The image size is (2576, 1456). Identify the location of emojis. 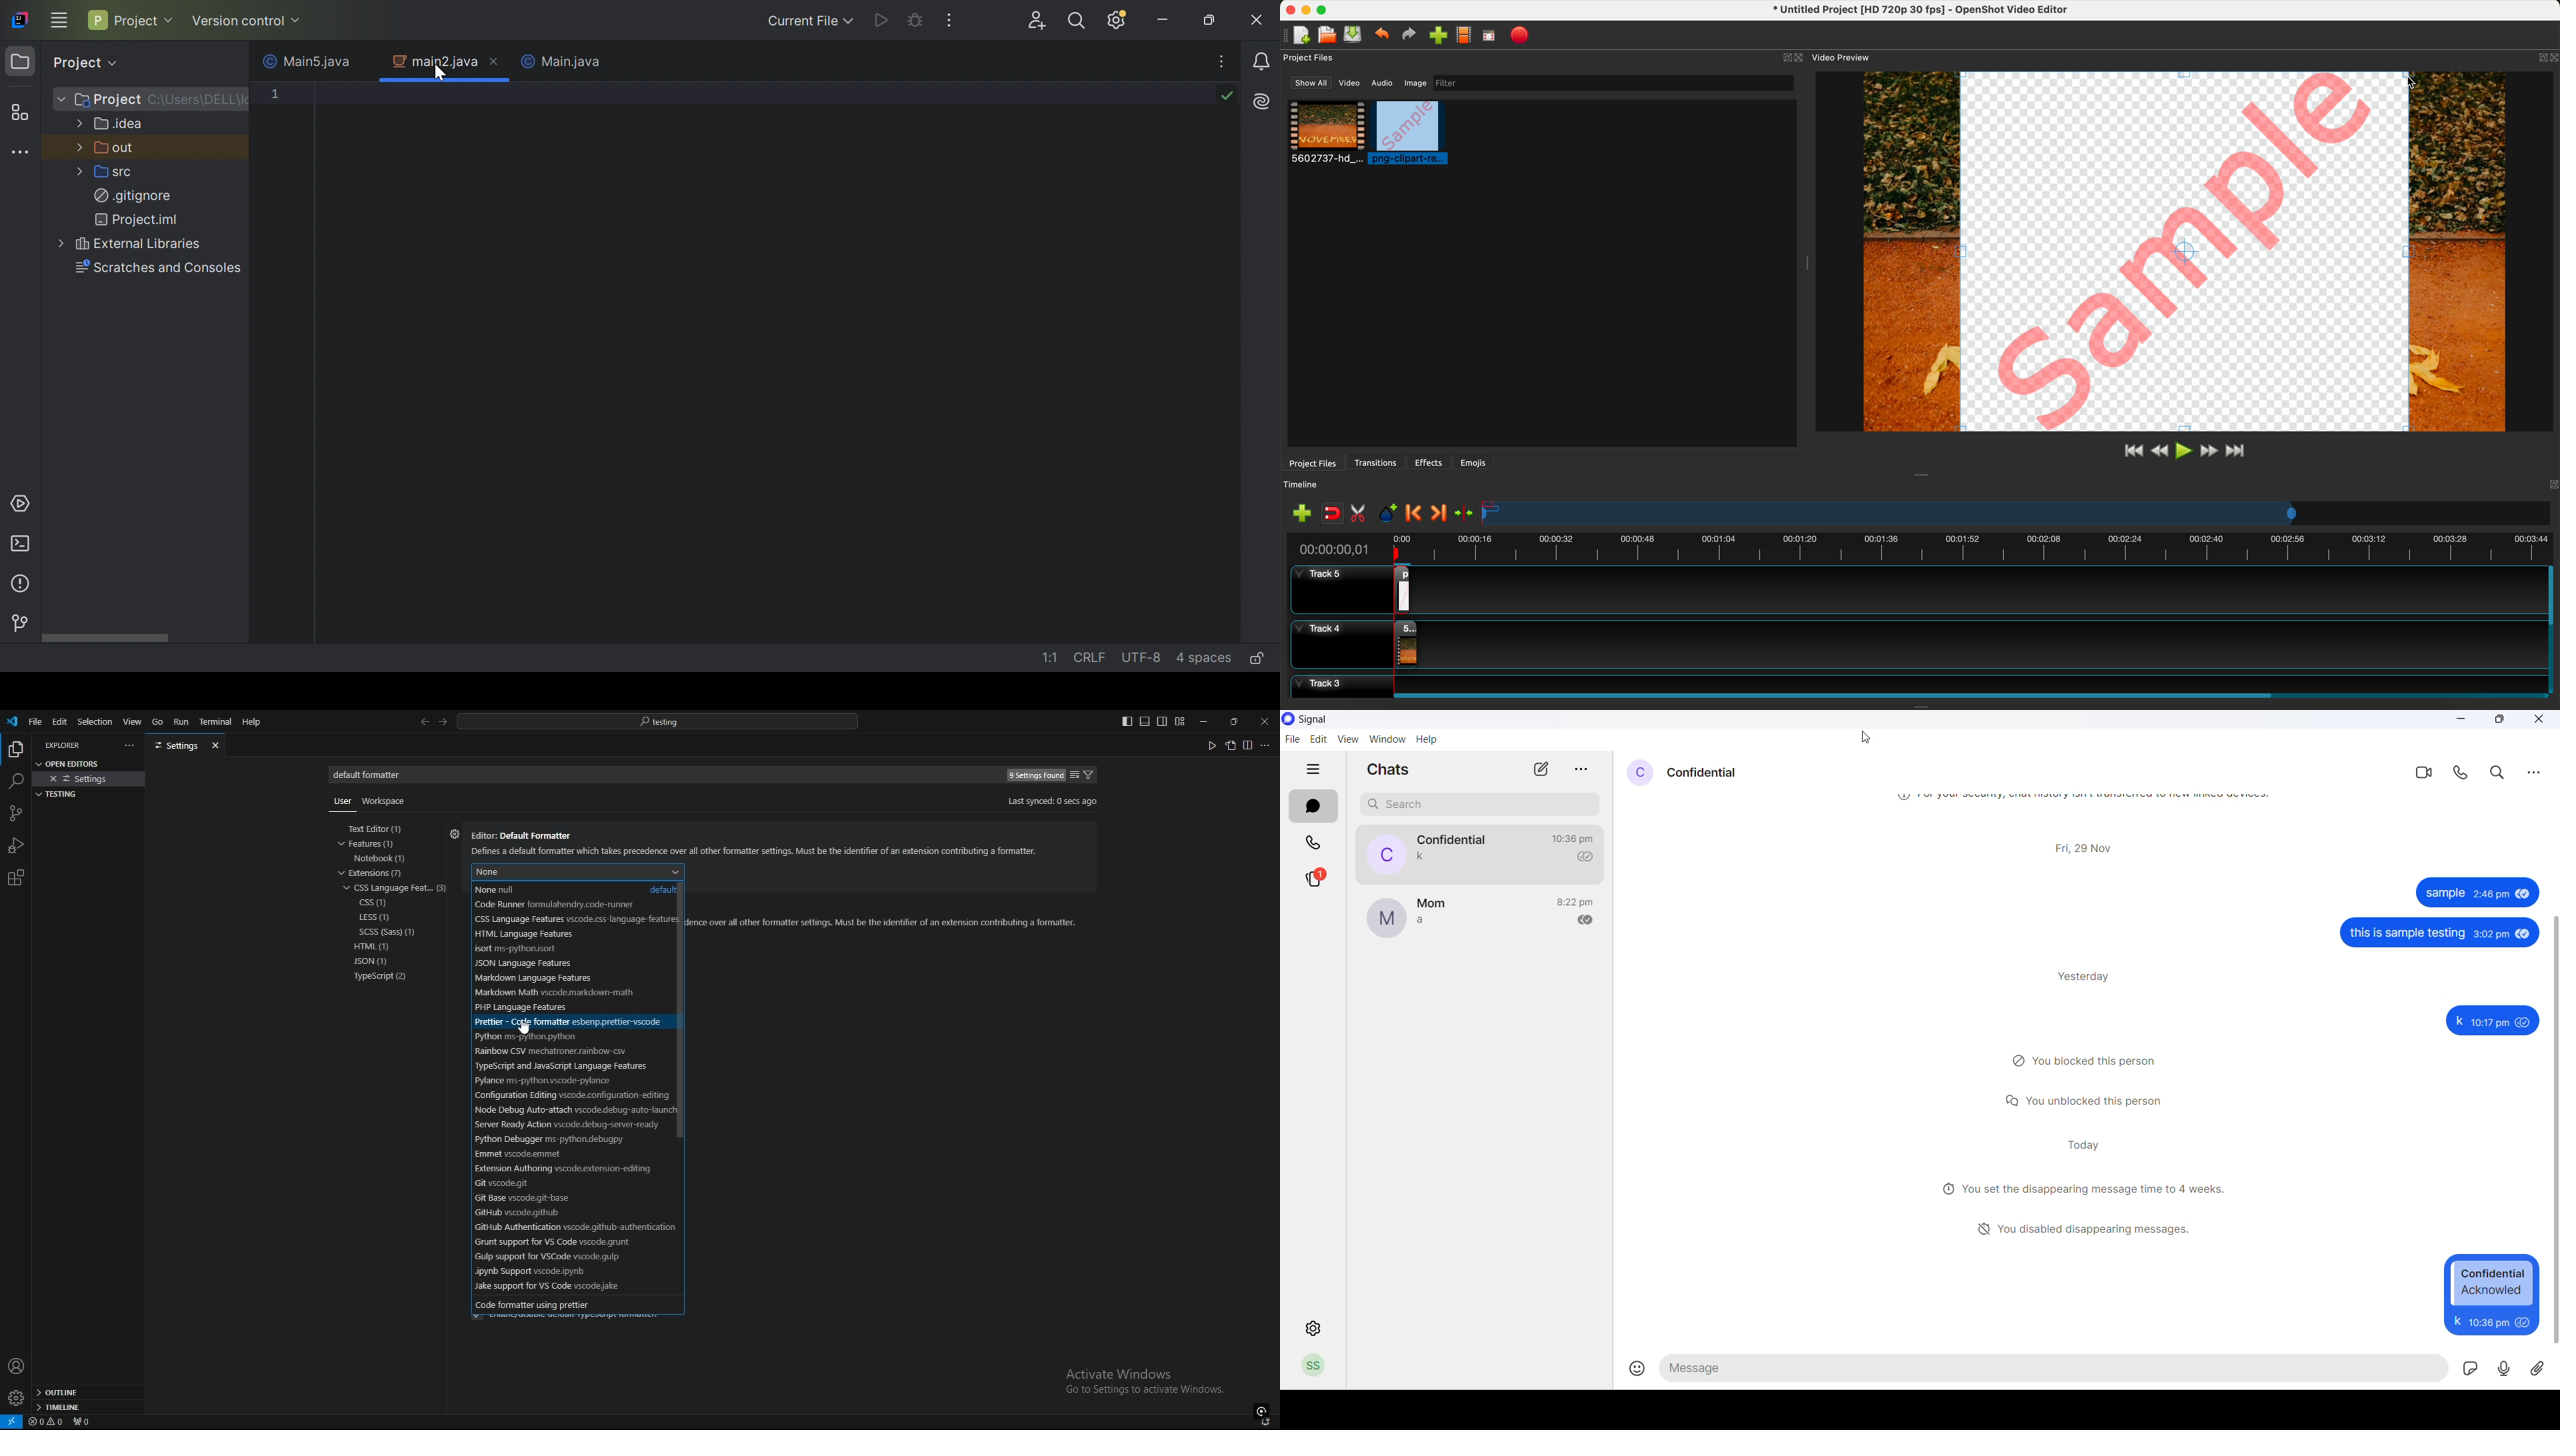
(1639, 1369).